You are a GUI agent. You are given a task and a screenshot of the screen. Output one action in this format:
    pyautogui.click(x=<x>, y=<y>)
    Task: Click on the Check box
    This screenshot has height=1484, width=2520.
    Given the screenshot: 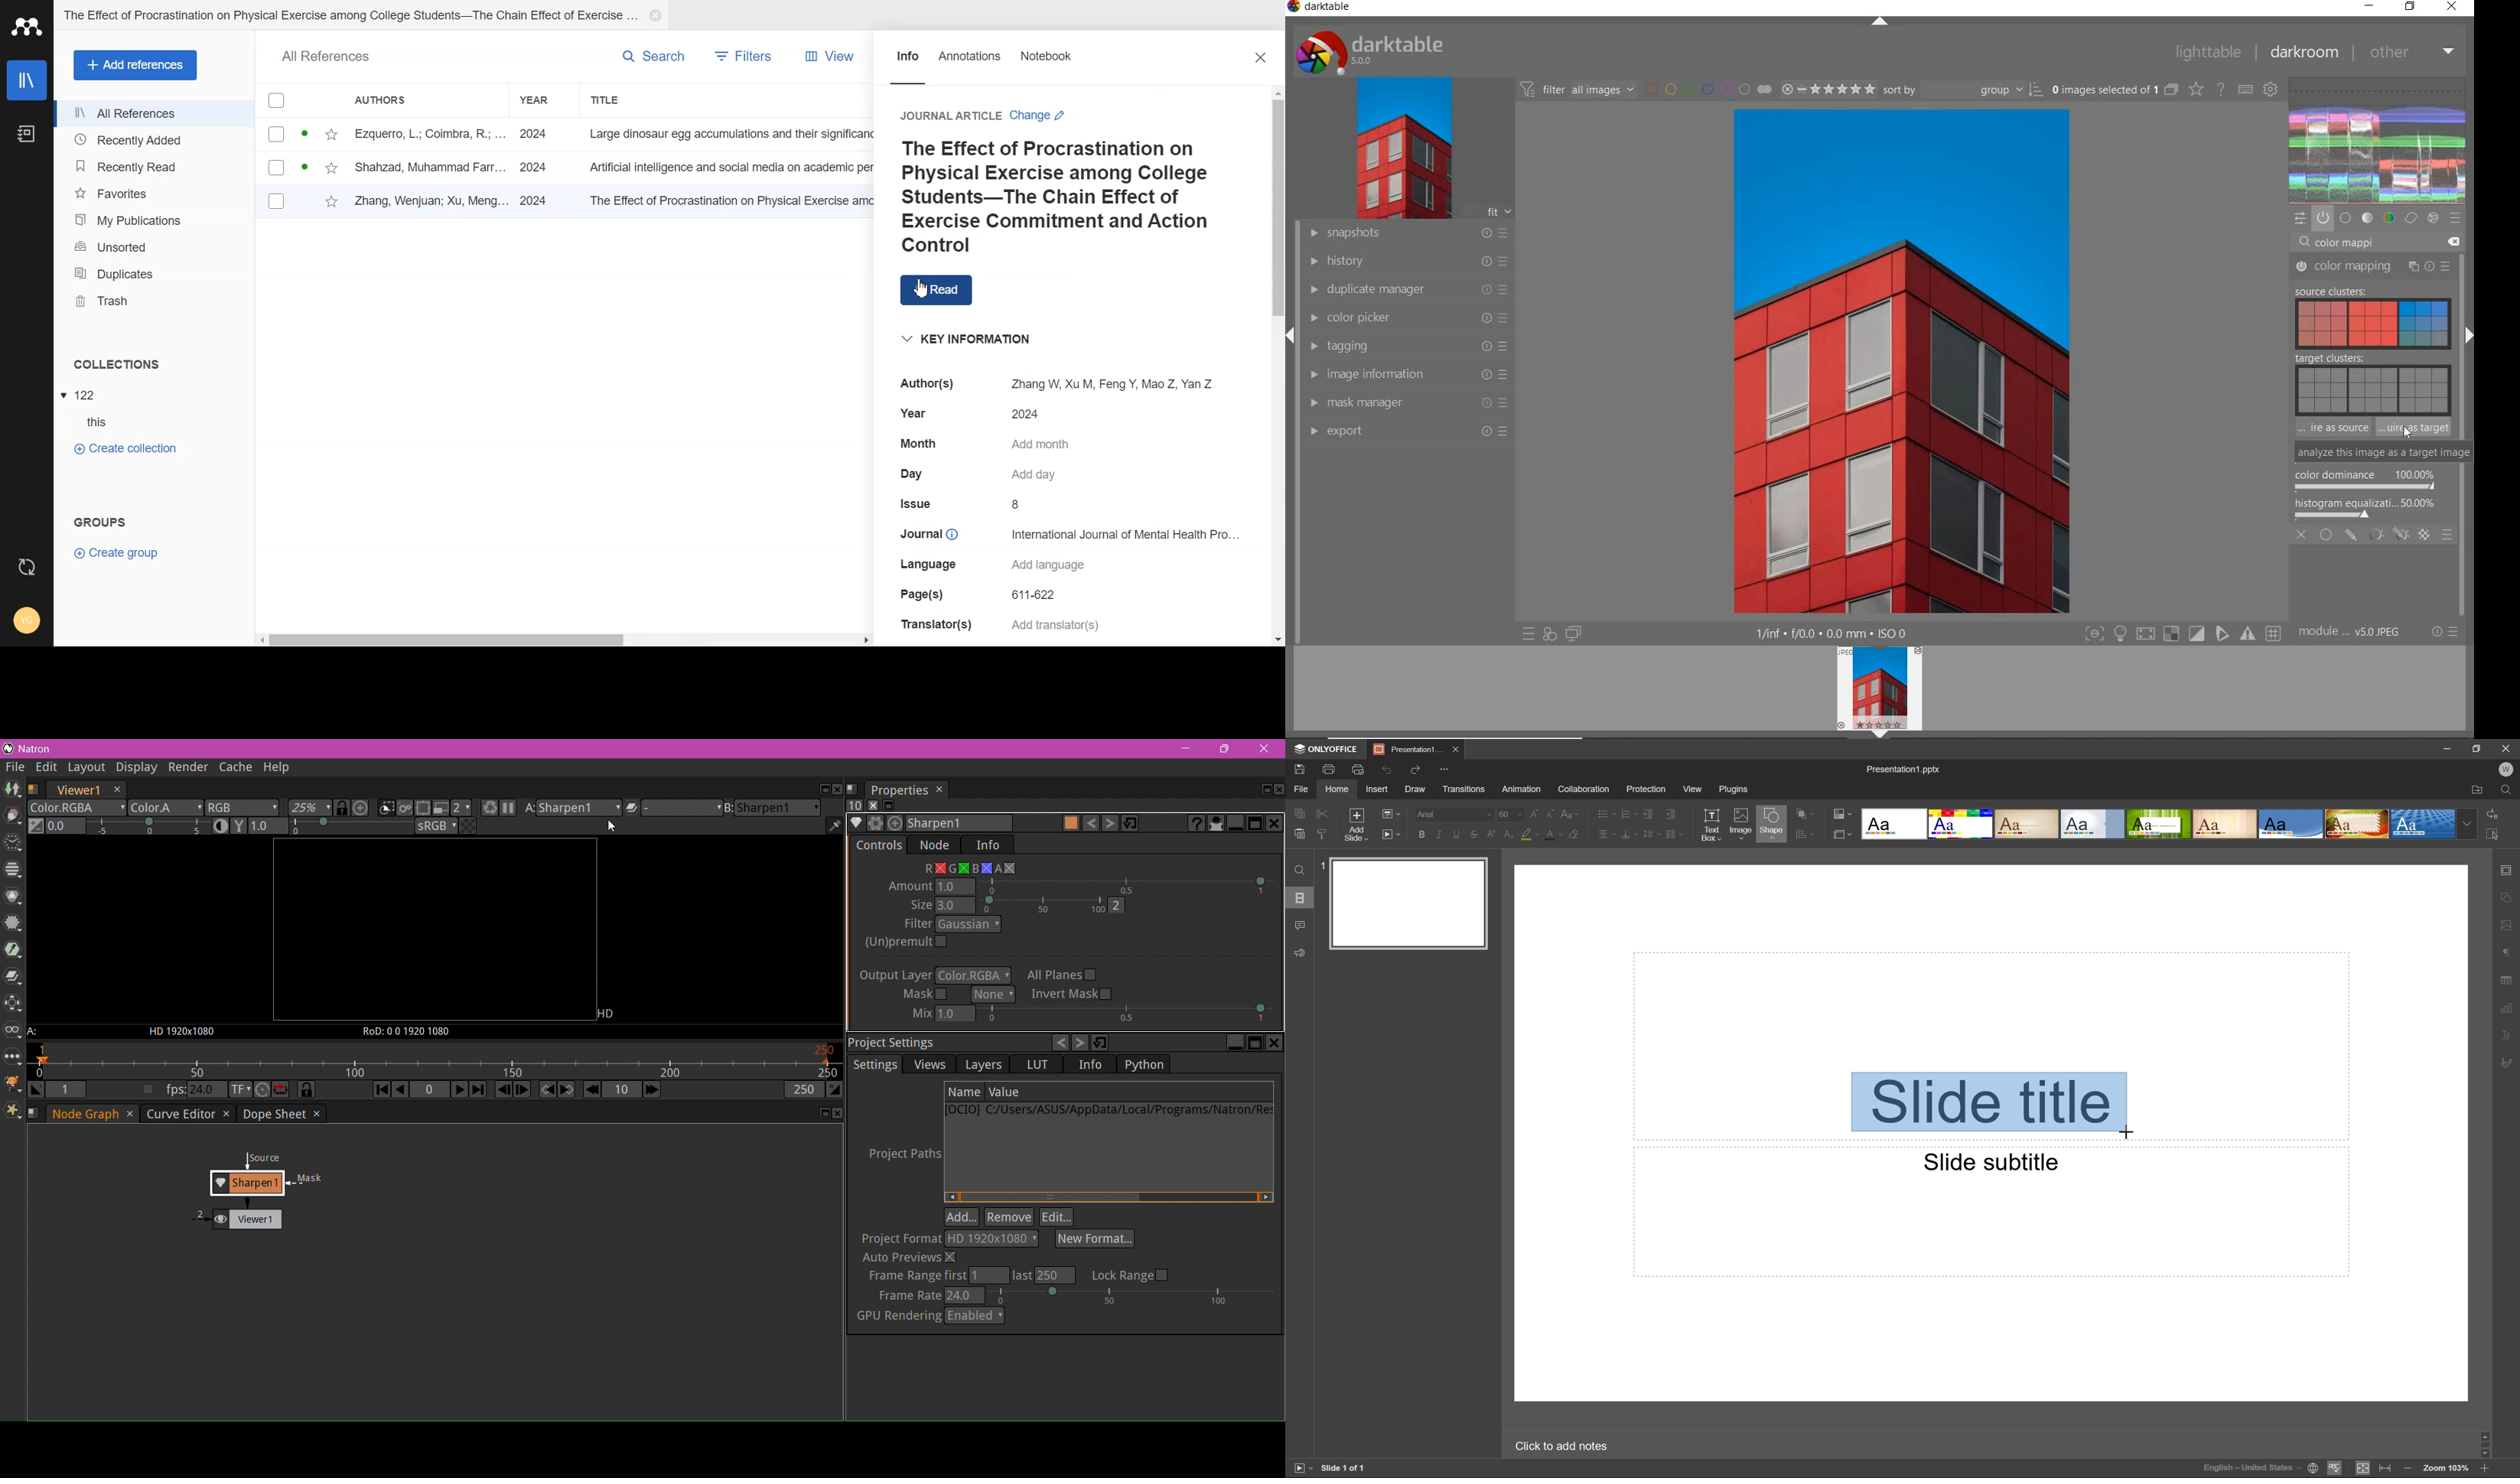 What is the action you would take?
    pyautogui.click(x=278, y=201)
    